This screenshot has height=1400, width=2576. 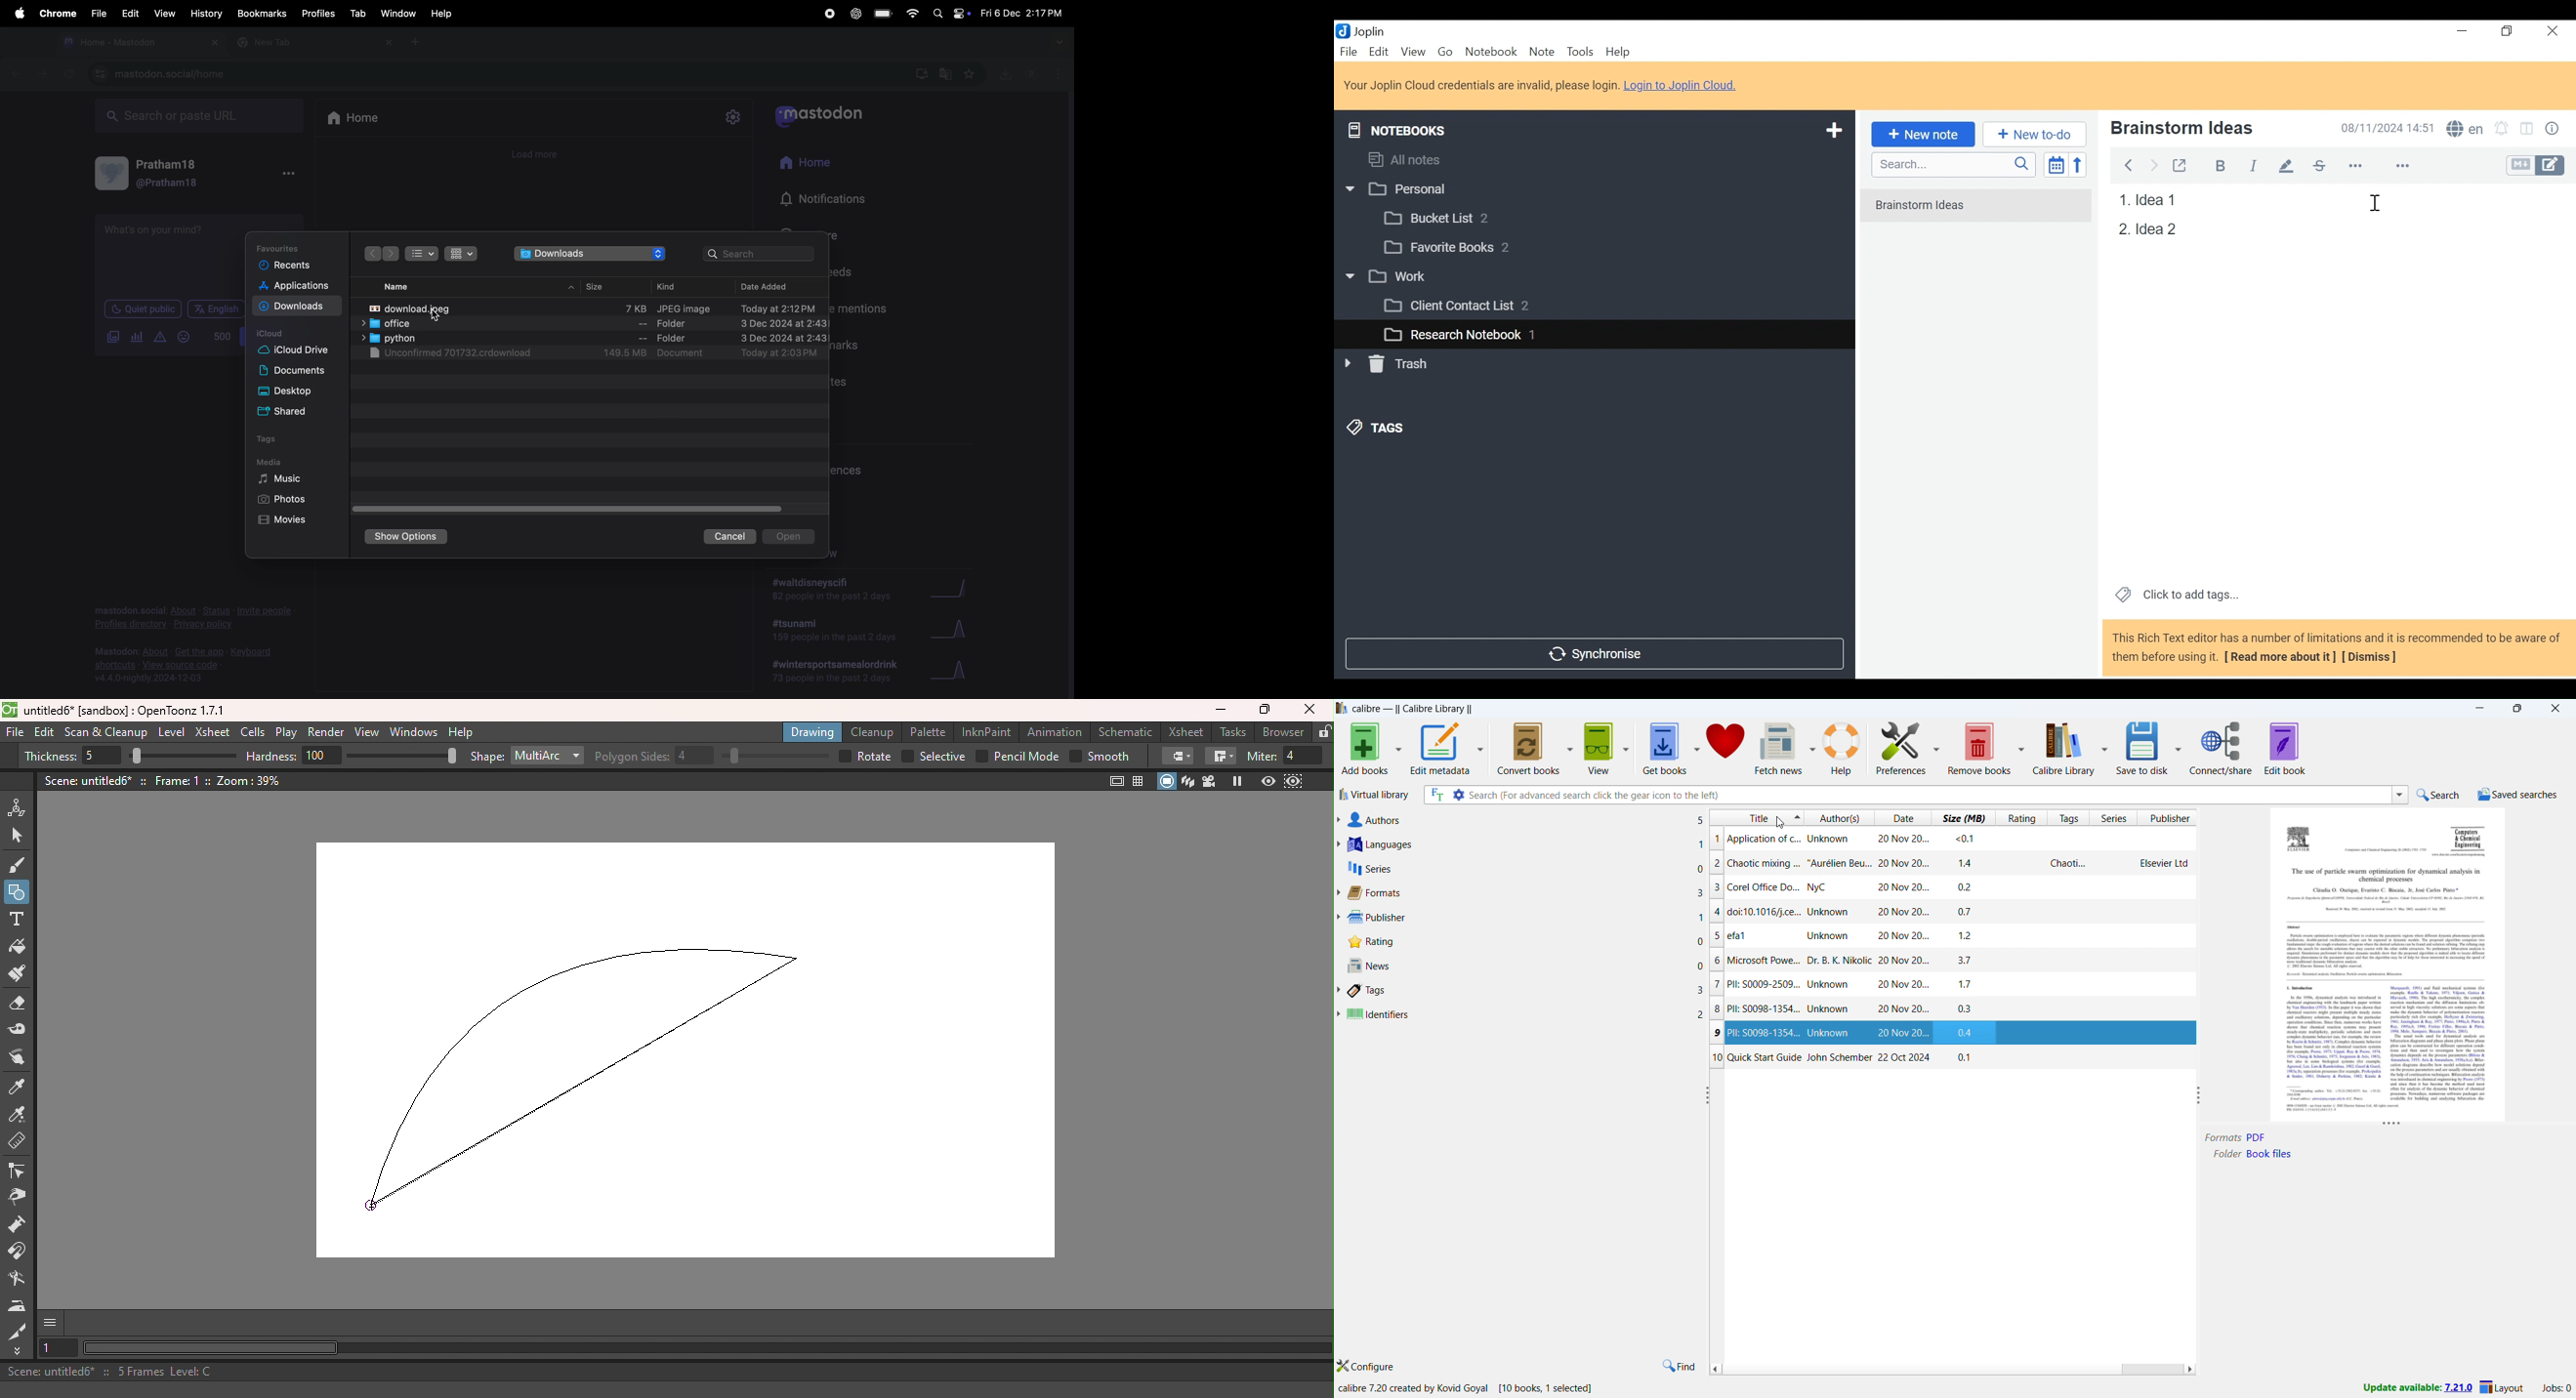 I want to click on battery, so click(x=885, y=15).